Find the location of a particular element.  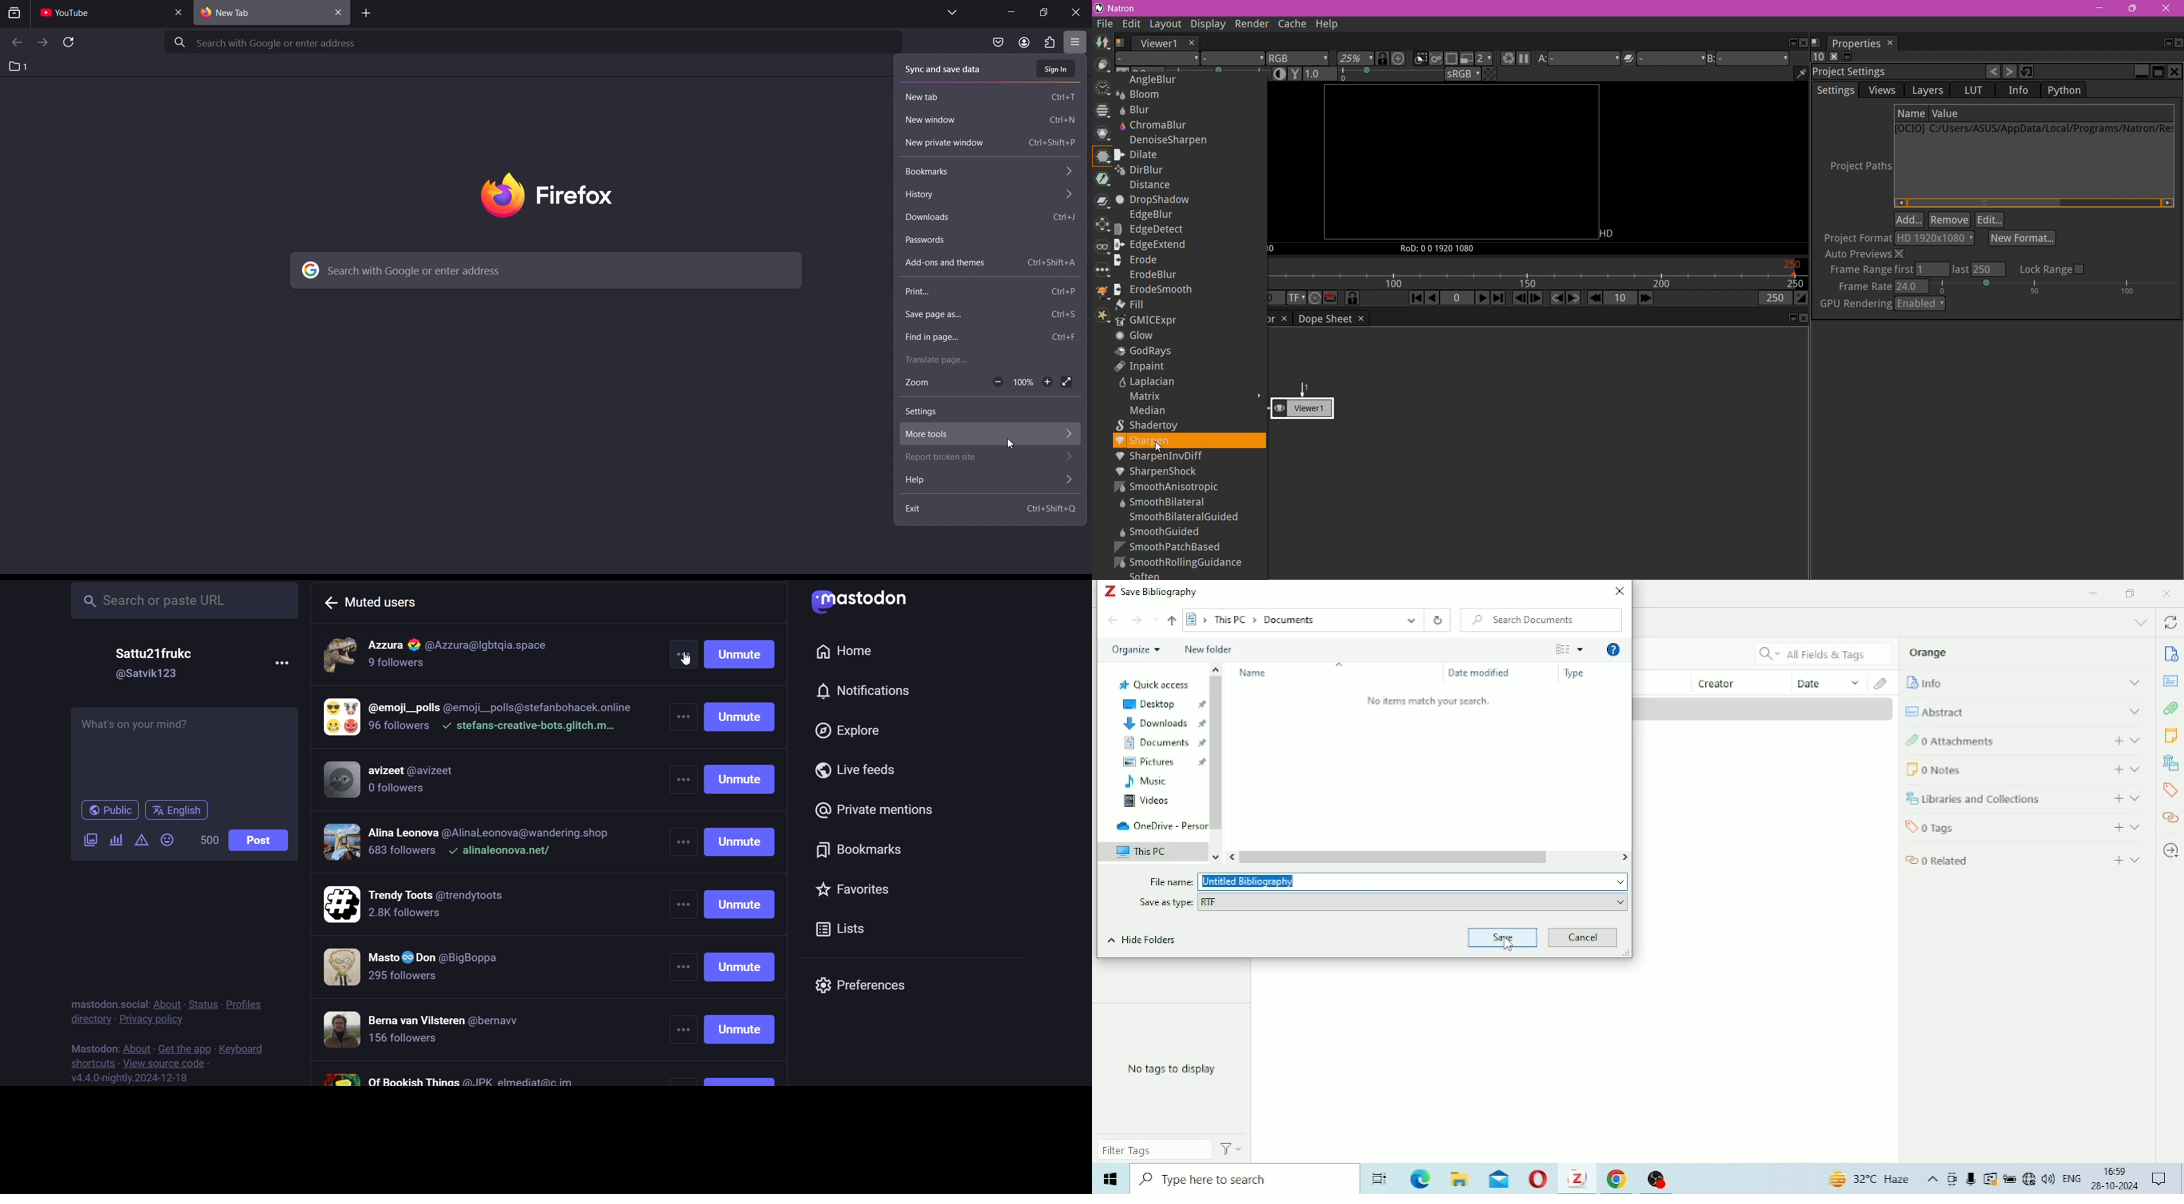

Cursor is located at coordinates (1508, 944).